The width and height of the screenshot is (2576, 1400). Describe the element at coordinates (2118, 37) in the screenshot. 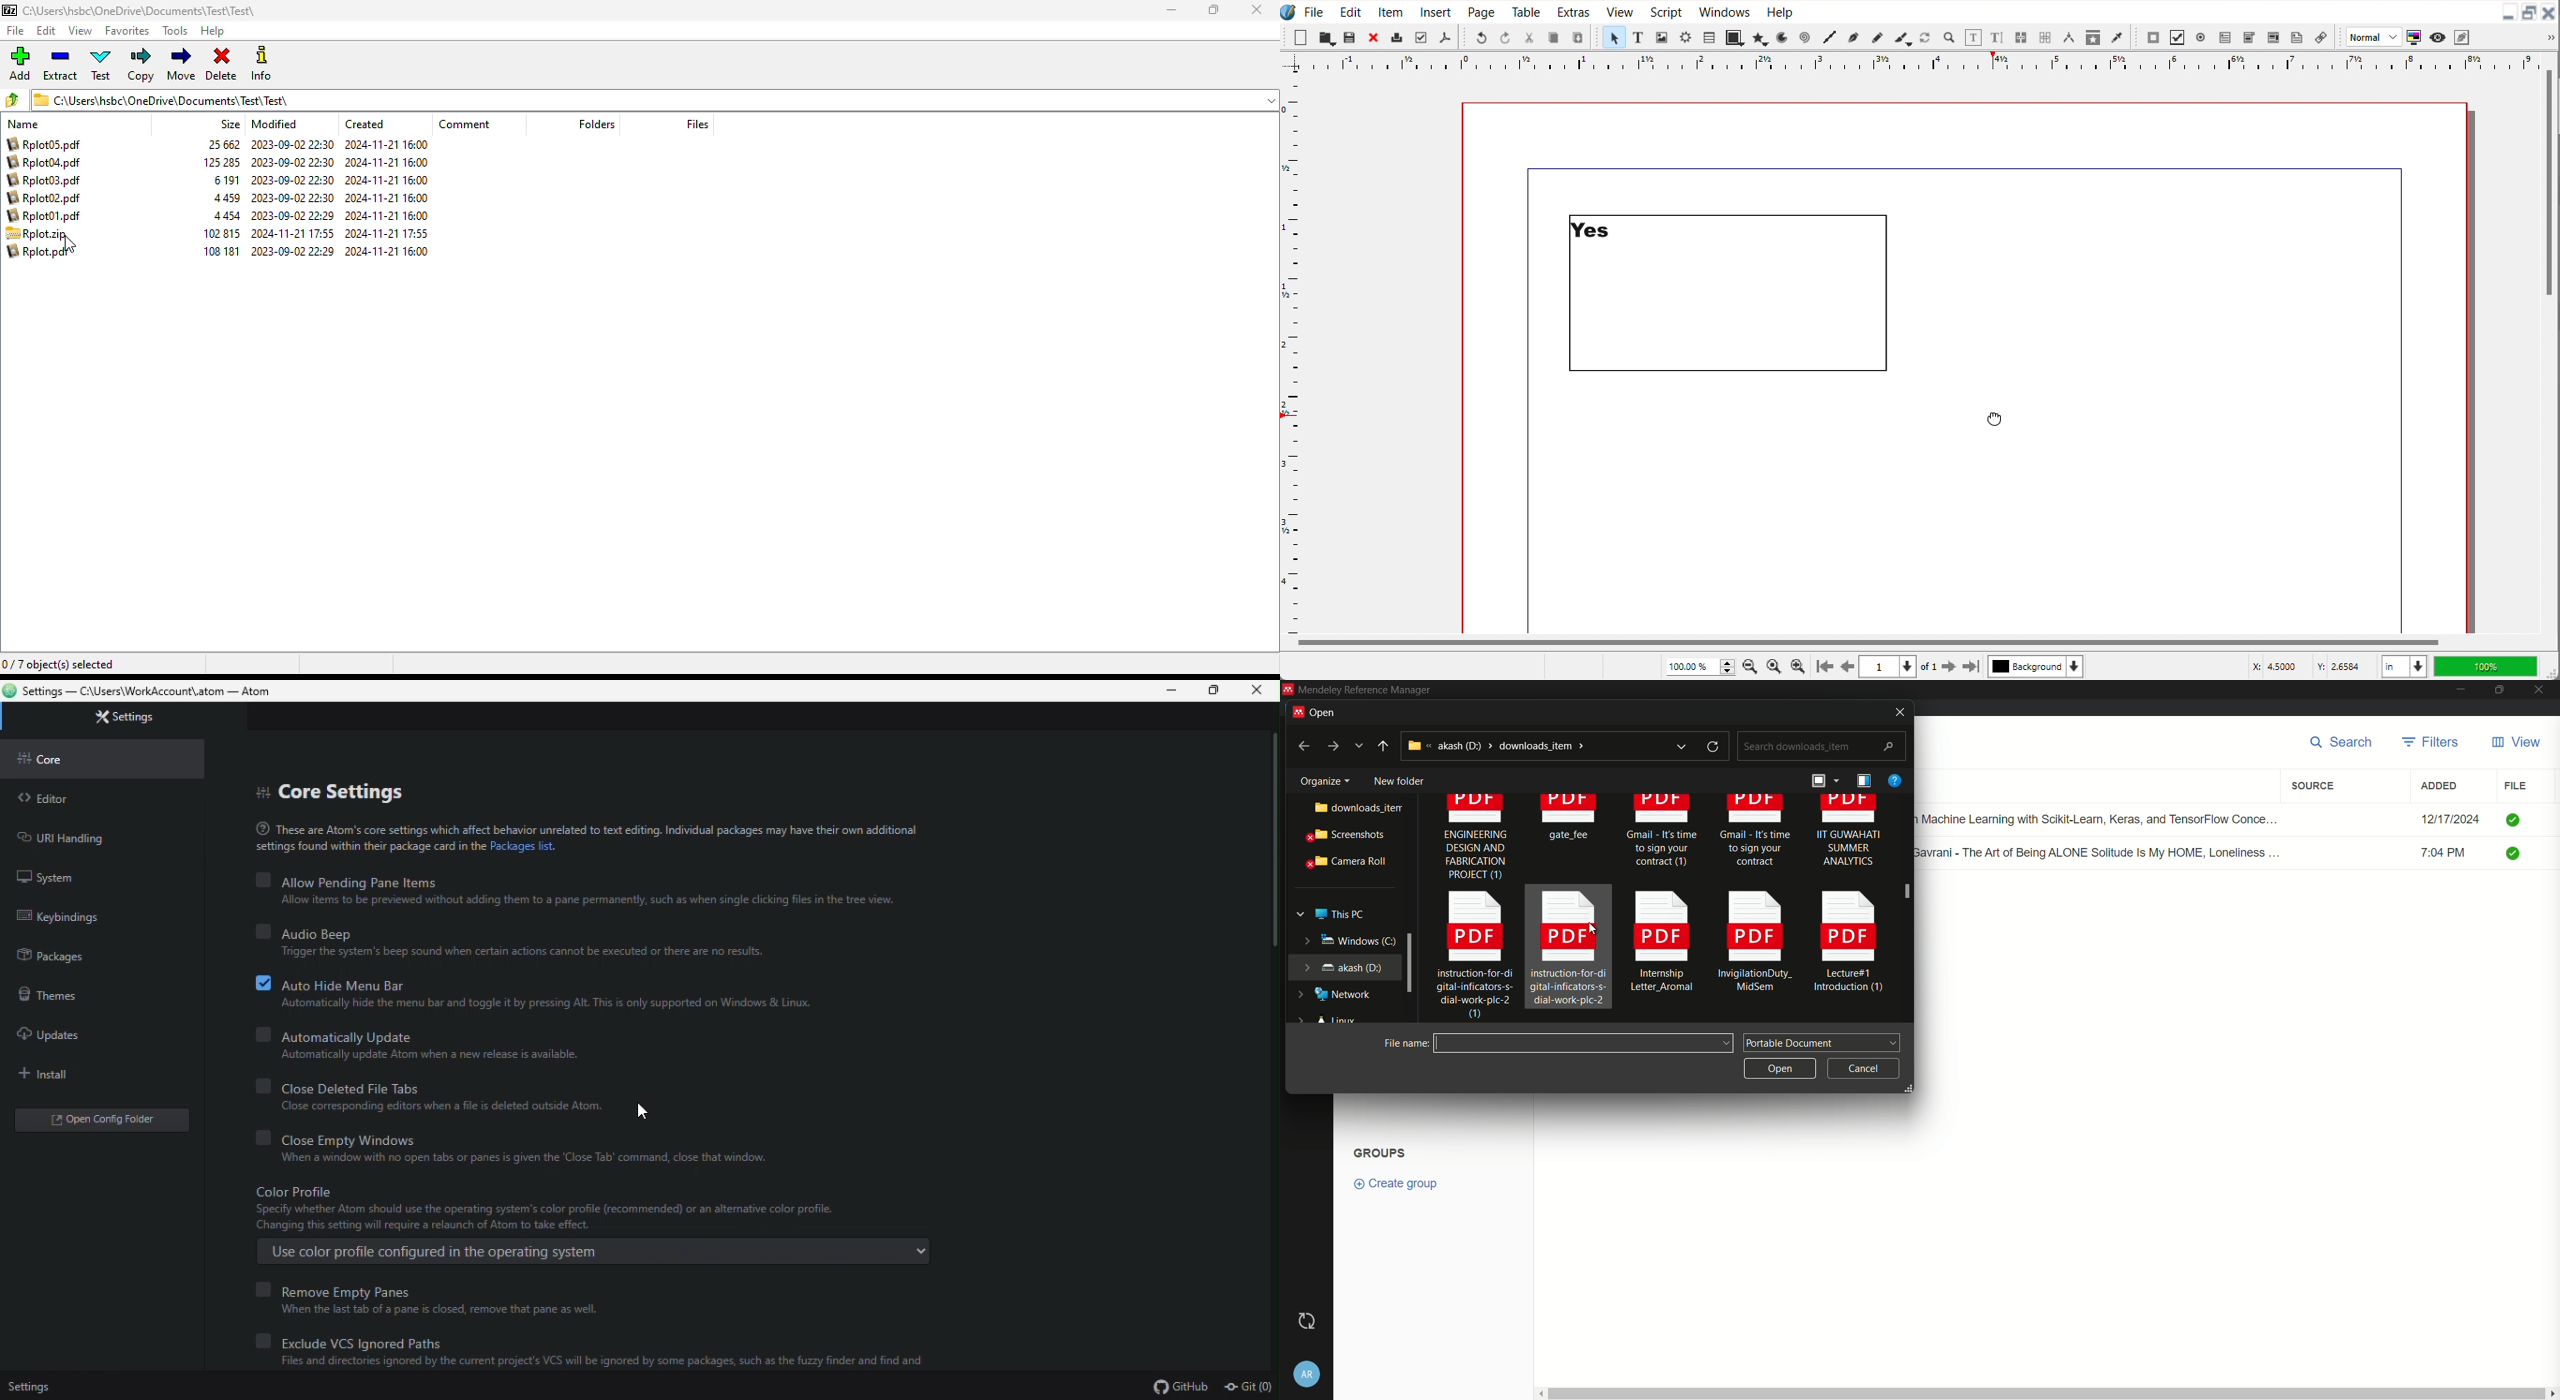

I see `Eye Dropper` at that location.